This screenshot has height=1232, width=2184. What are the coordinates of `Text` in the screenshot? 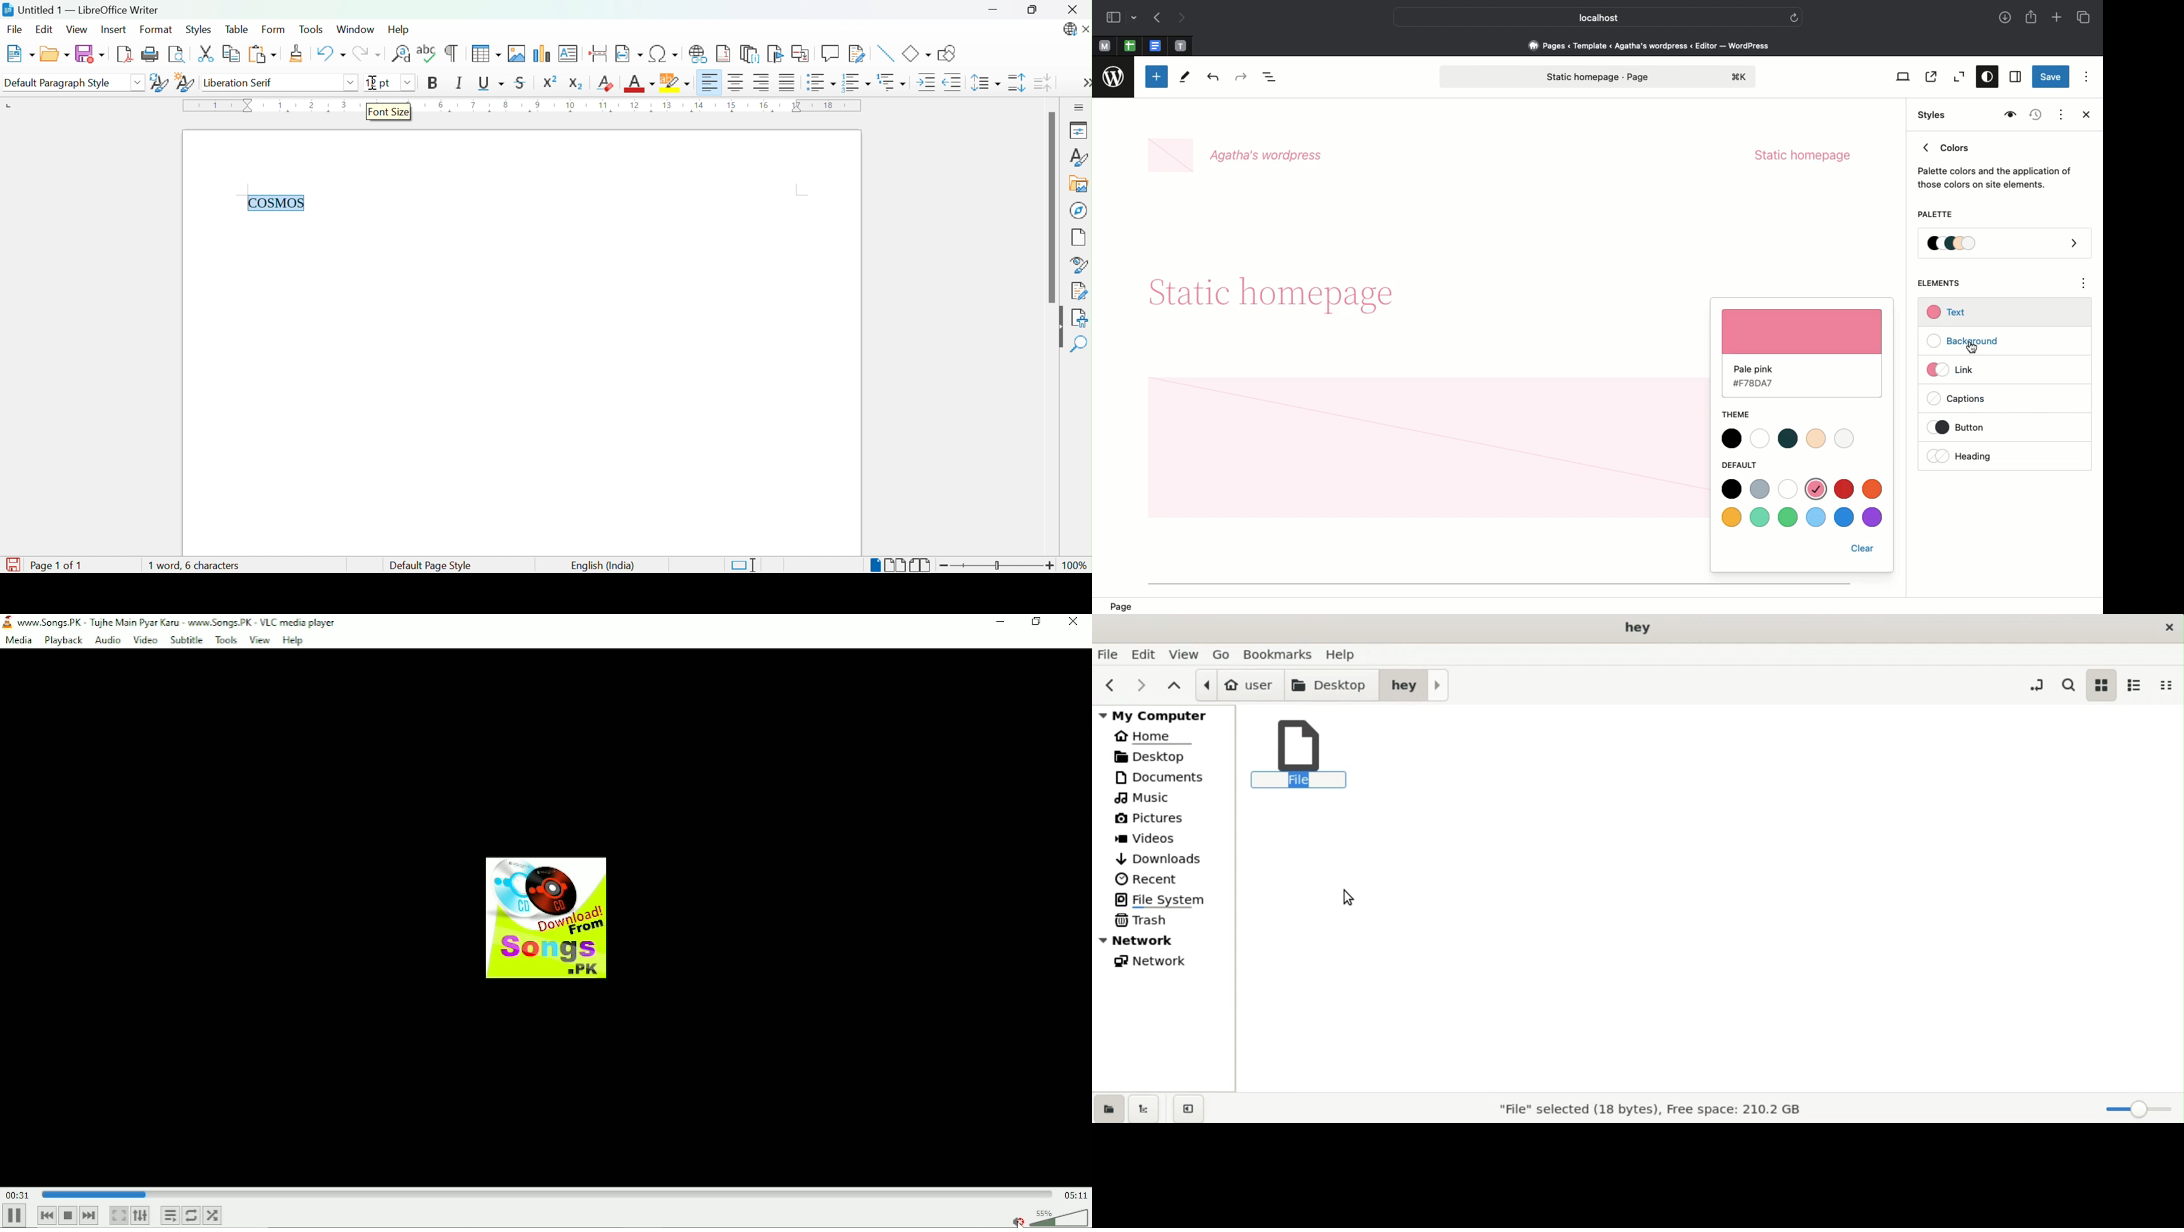 It's located at (1949, 313).